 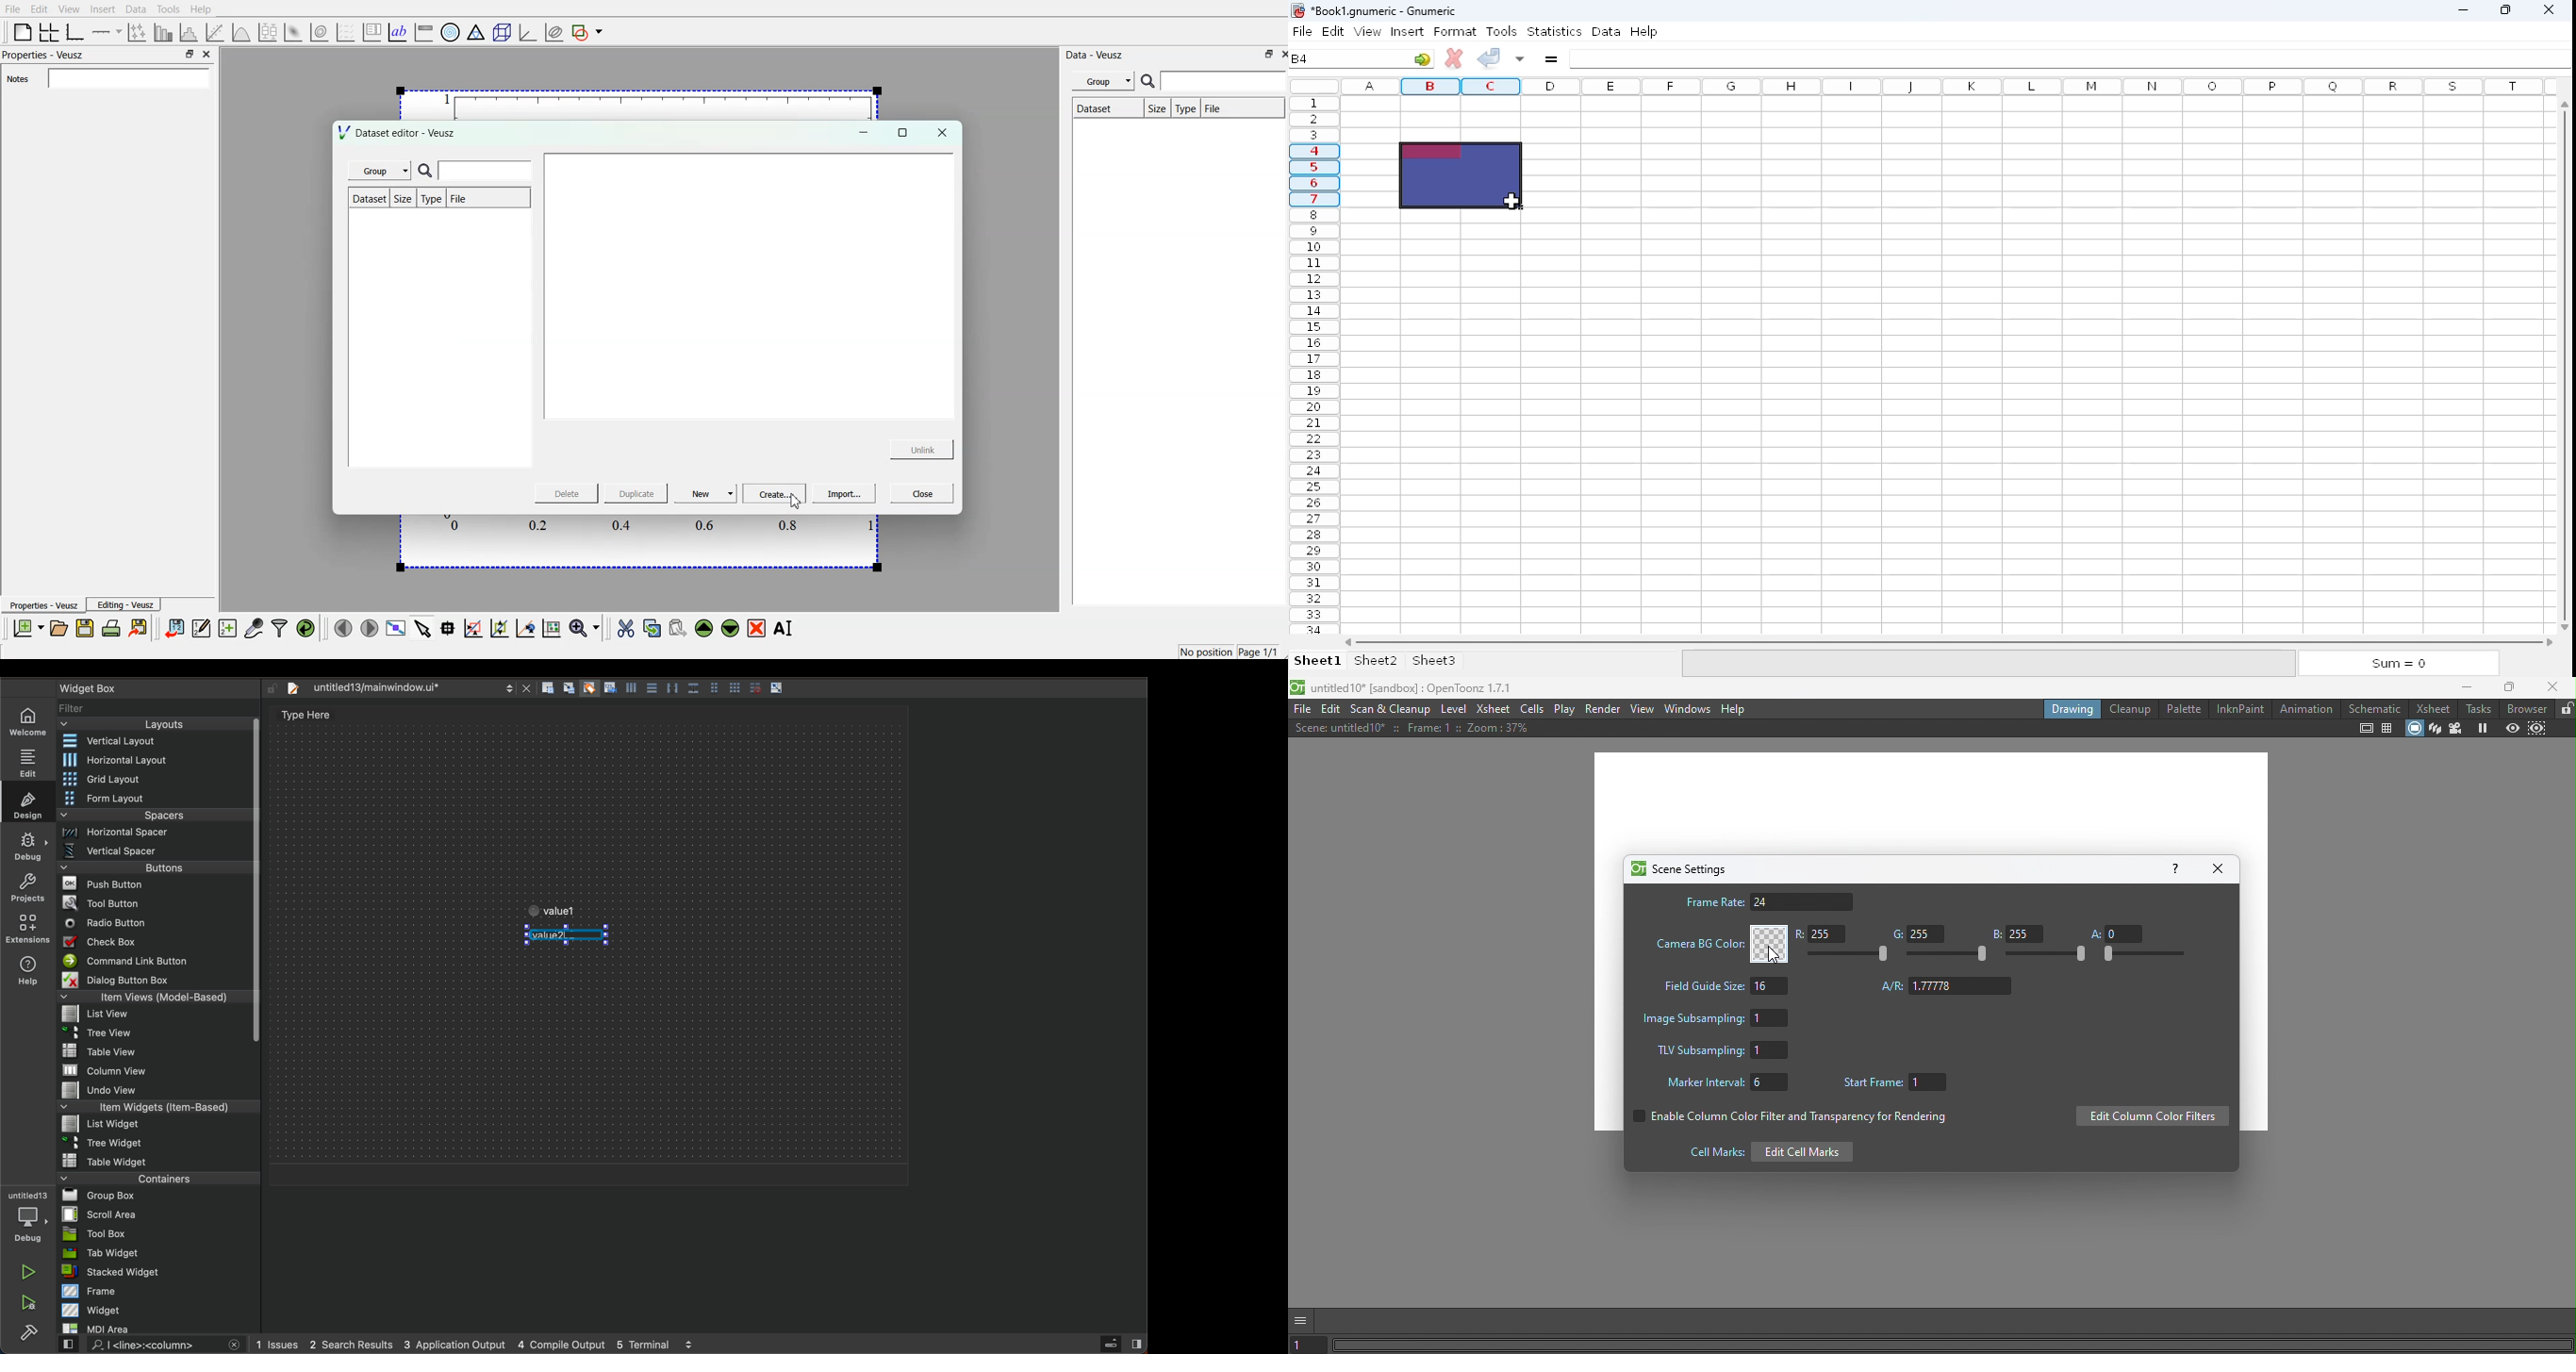 I want to click on Level, so click(x=1455, y=711).